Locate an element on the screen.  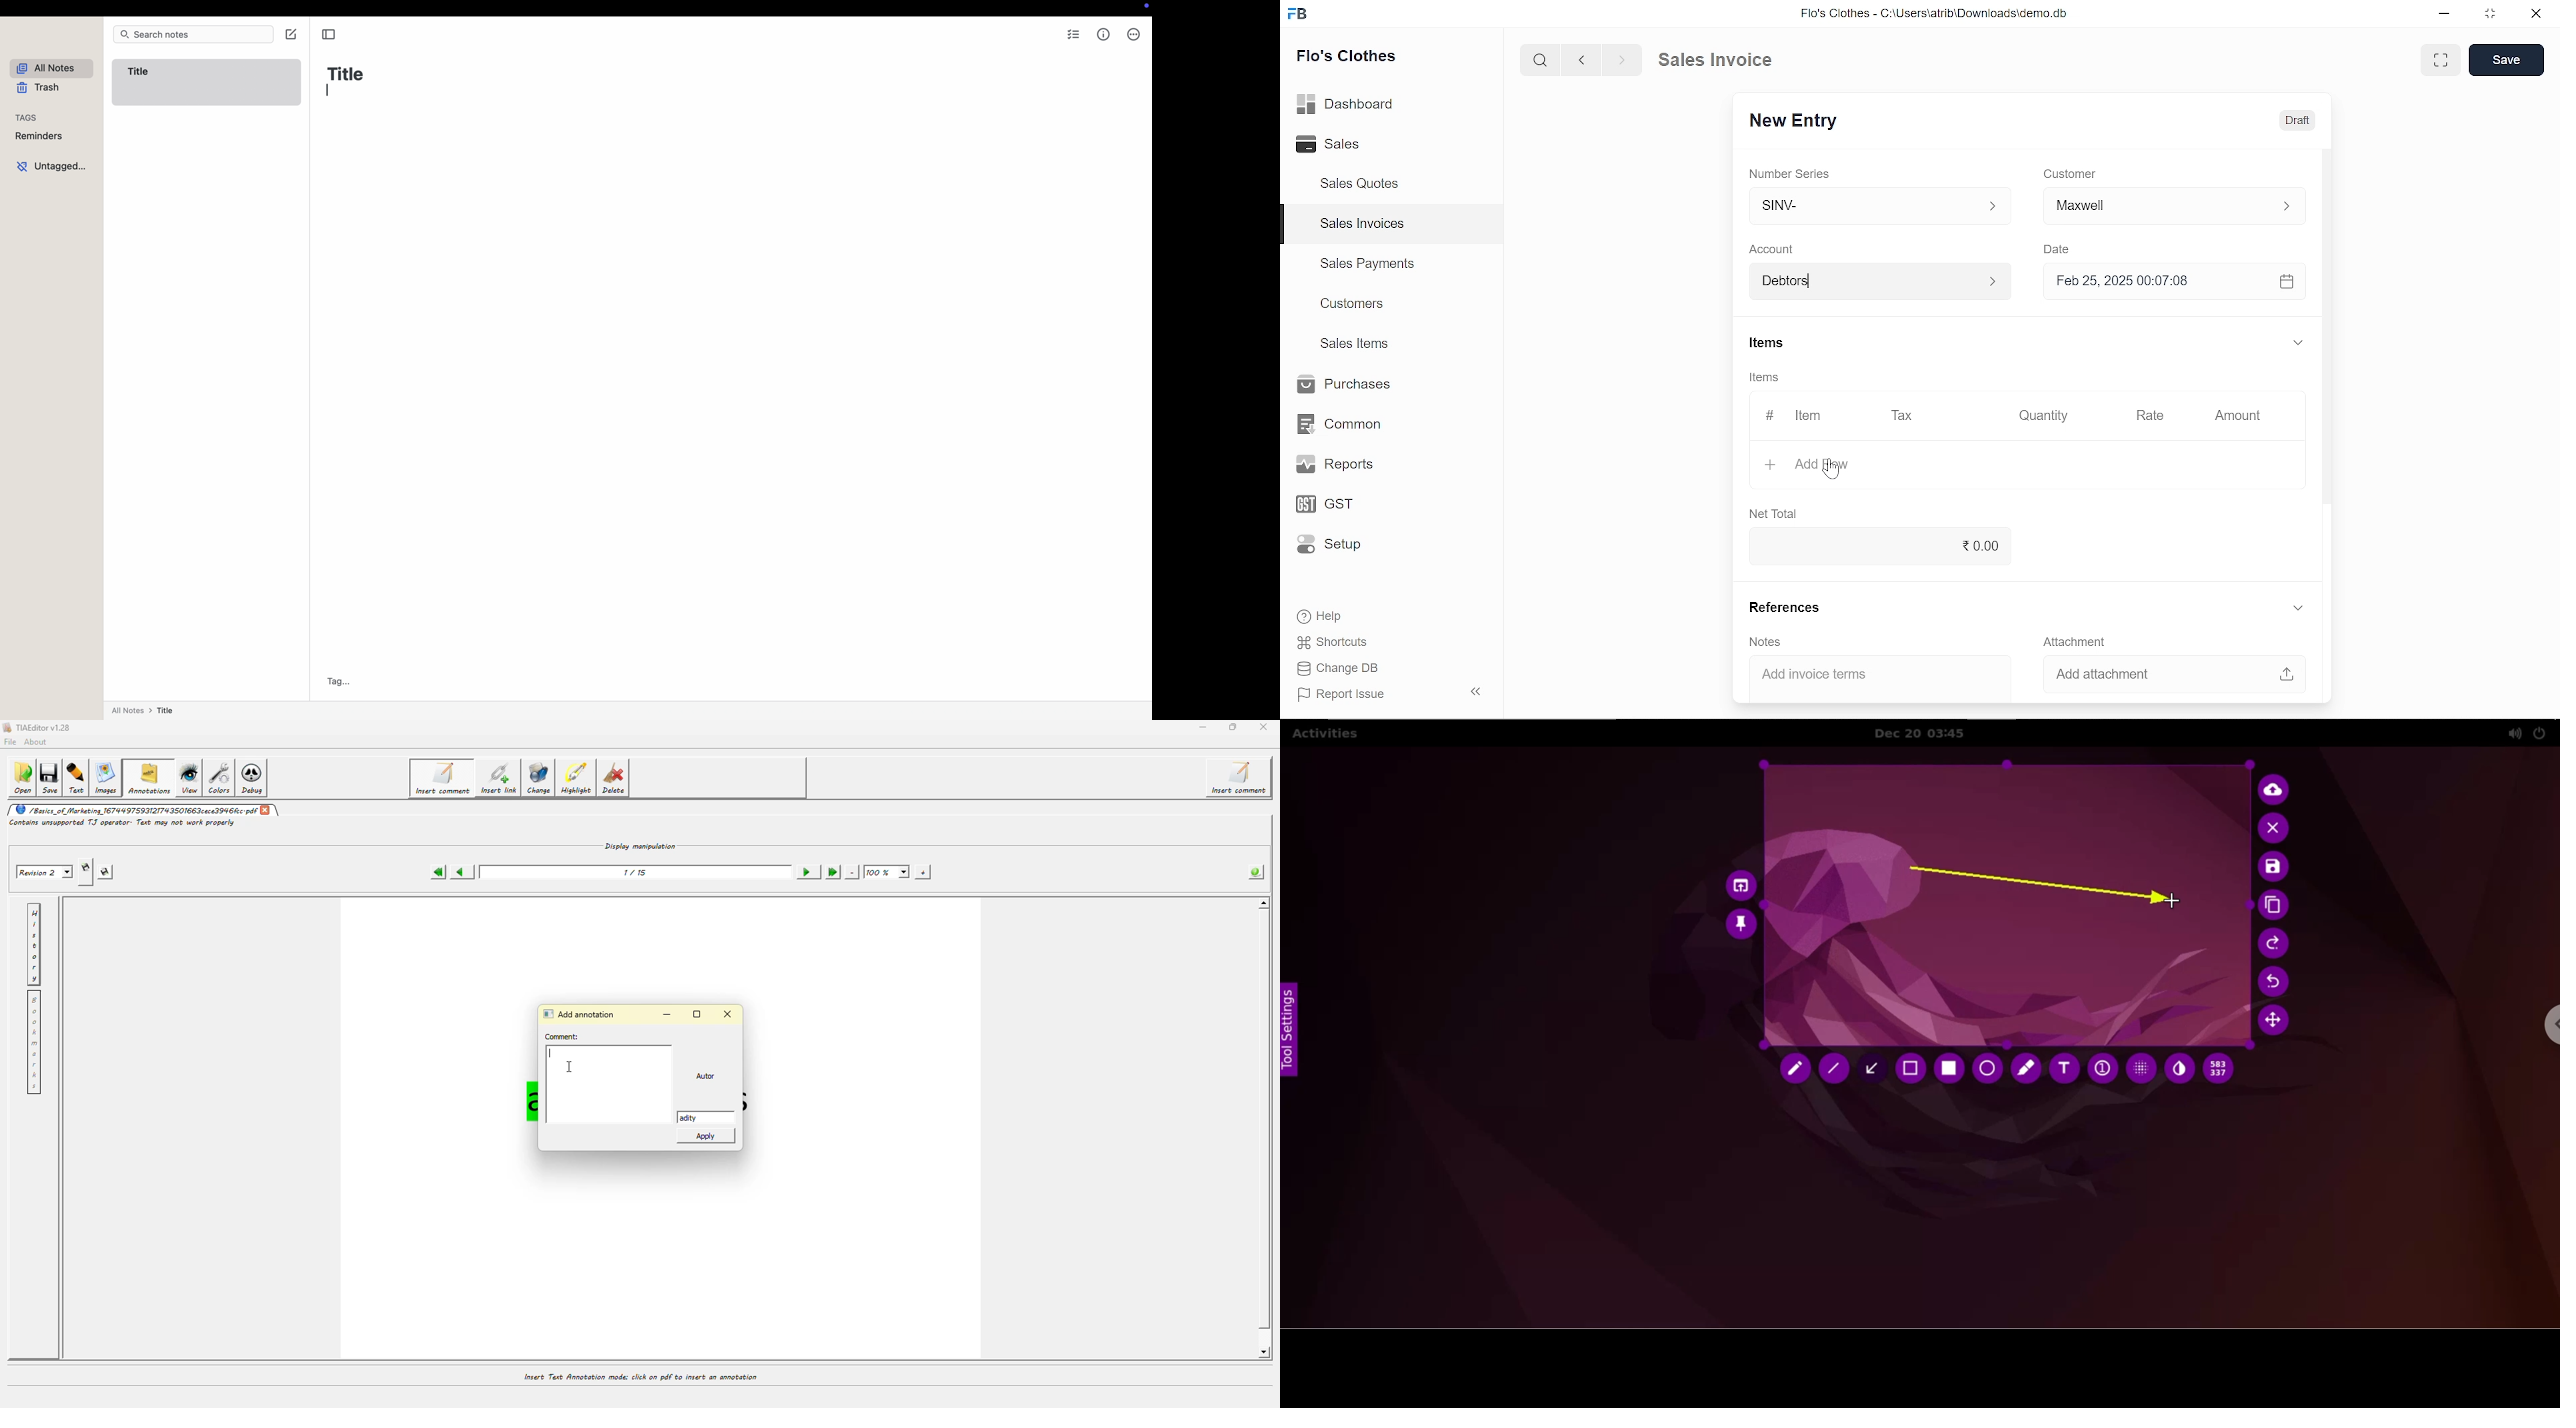
Change DB is located at coordinates (1340, 667).